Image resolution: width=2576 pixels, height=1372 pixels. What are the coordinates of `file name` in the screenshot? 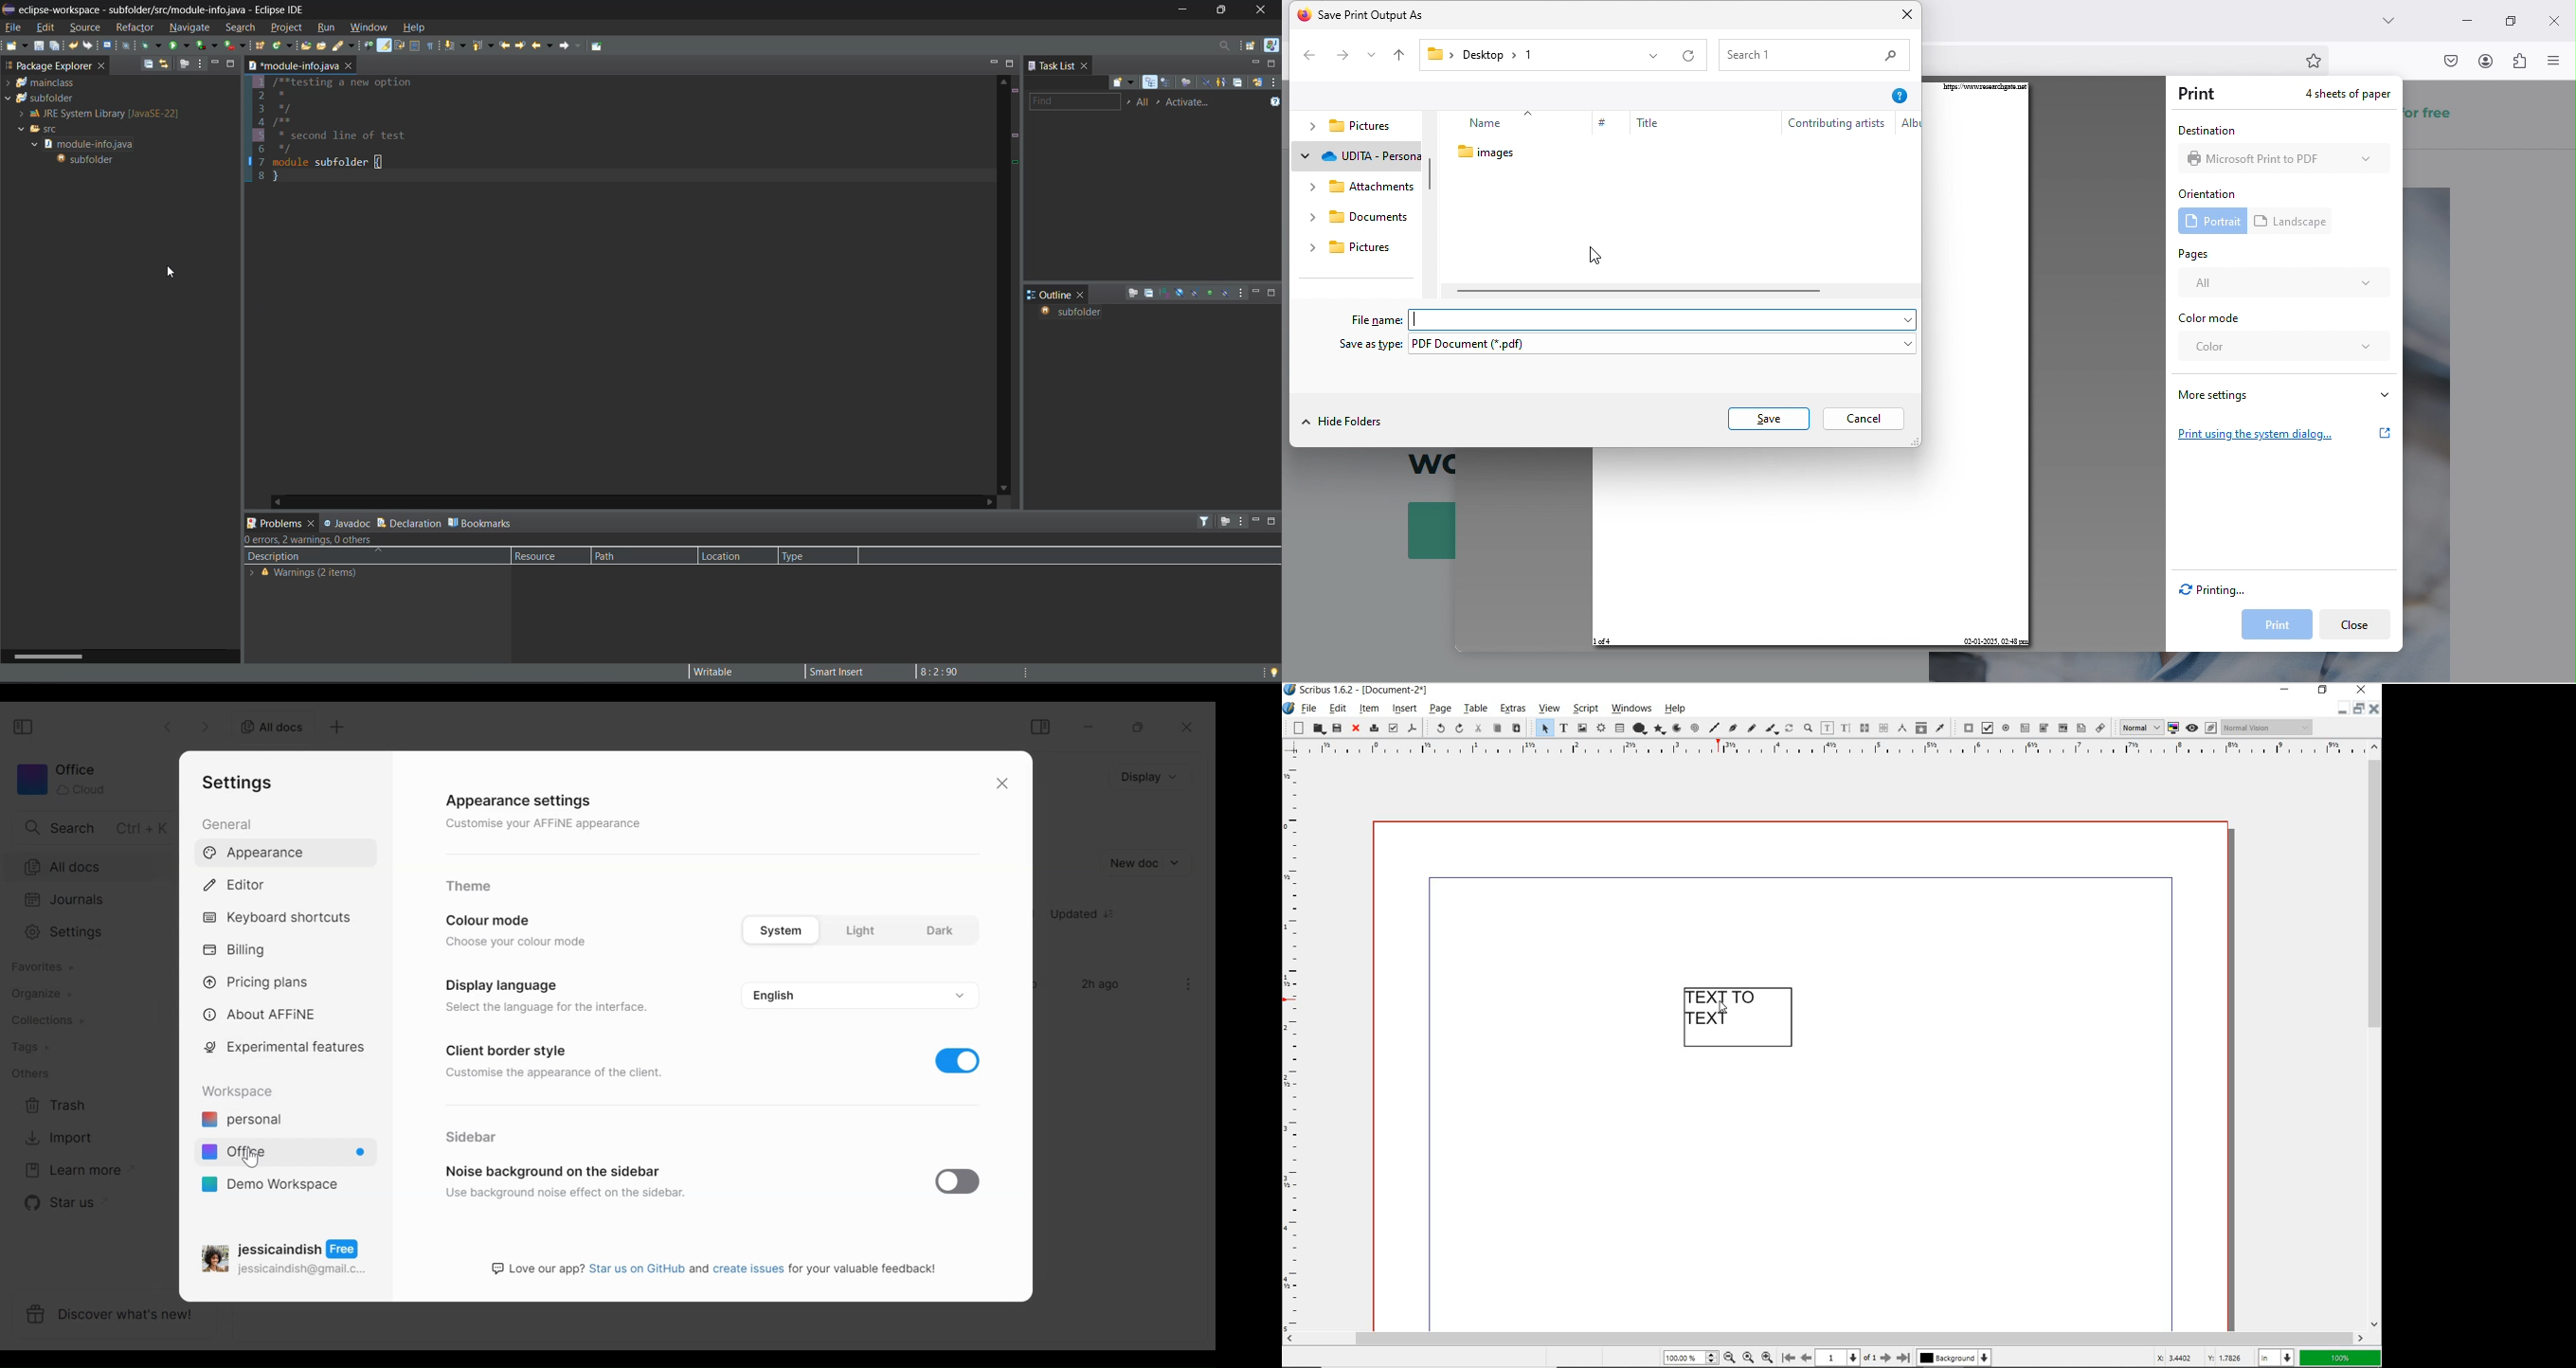 It's located at (1627, 317).